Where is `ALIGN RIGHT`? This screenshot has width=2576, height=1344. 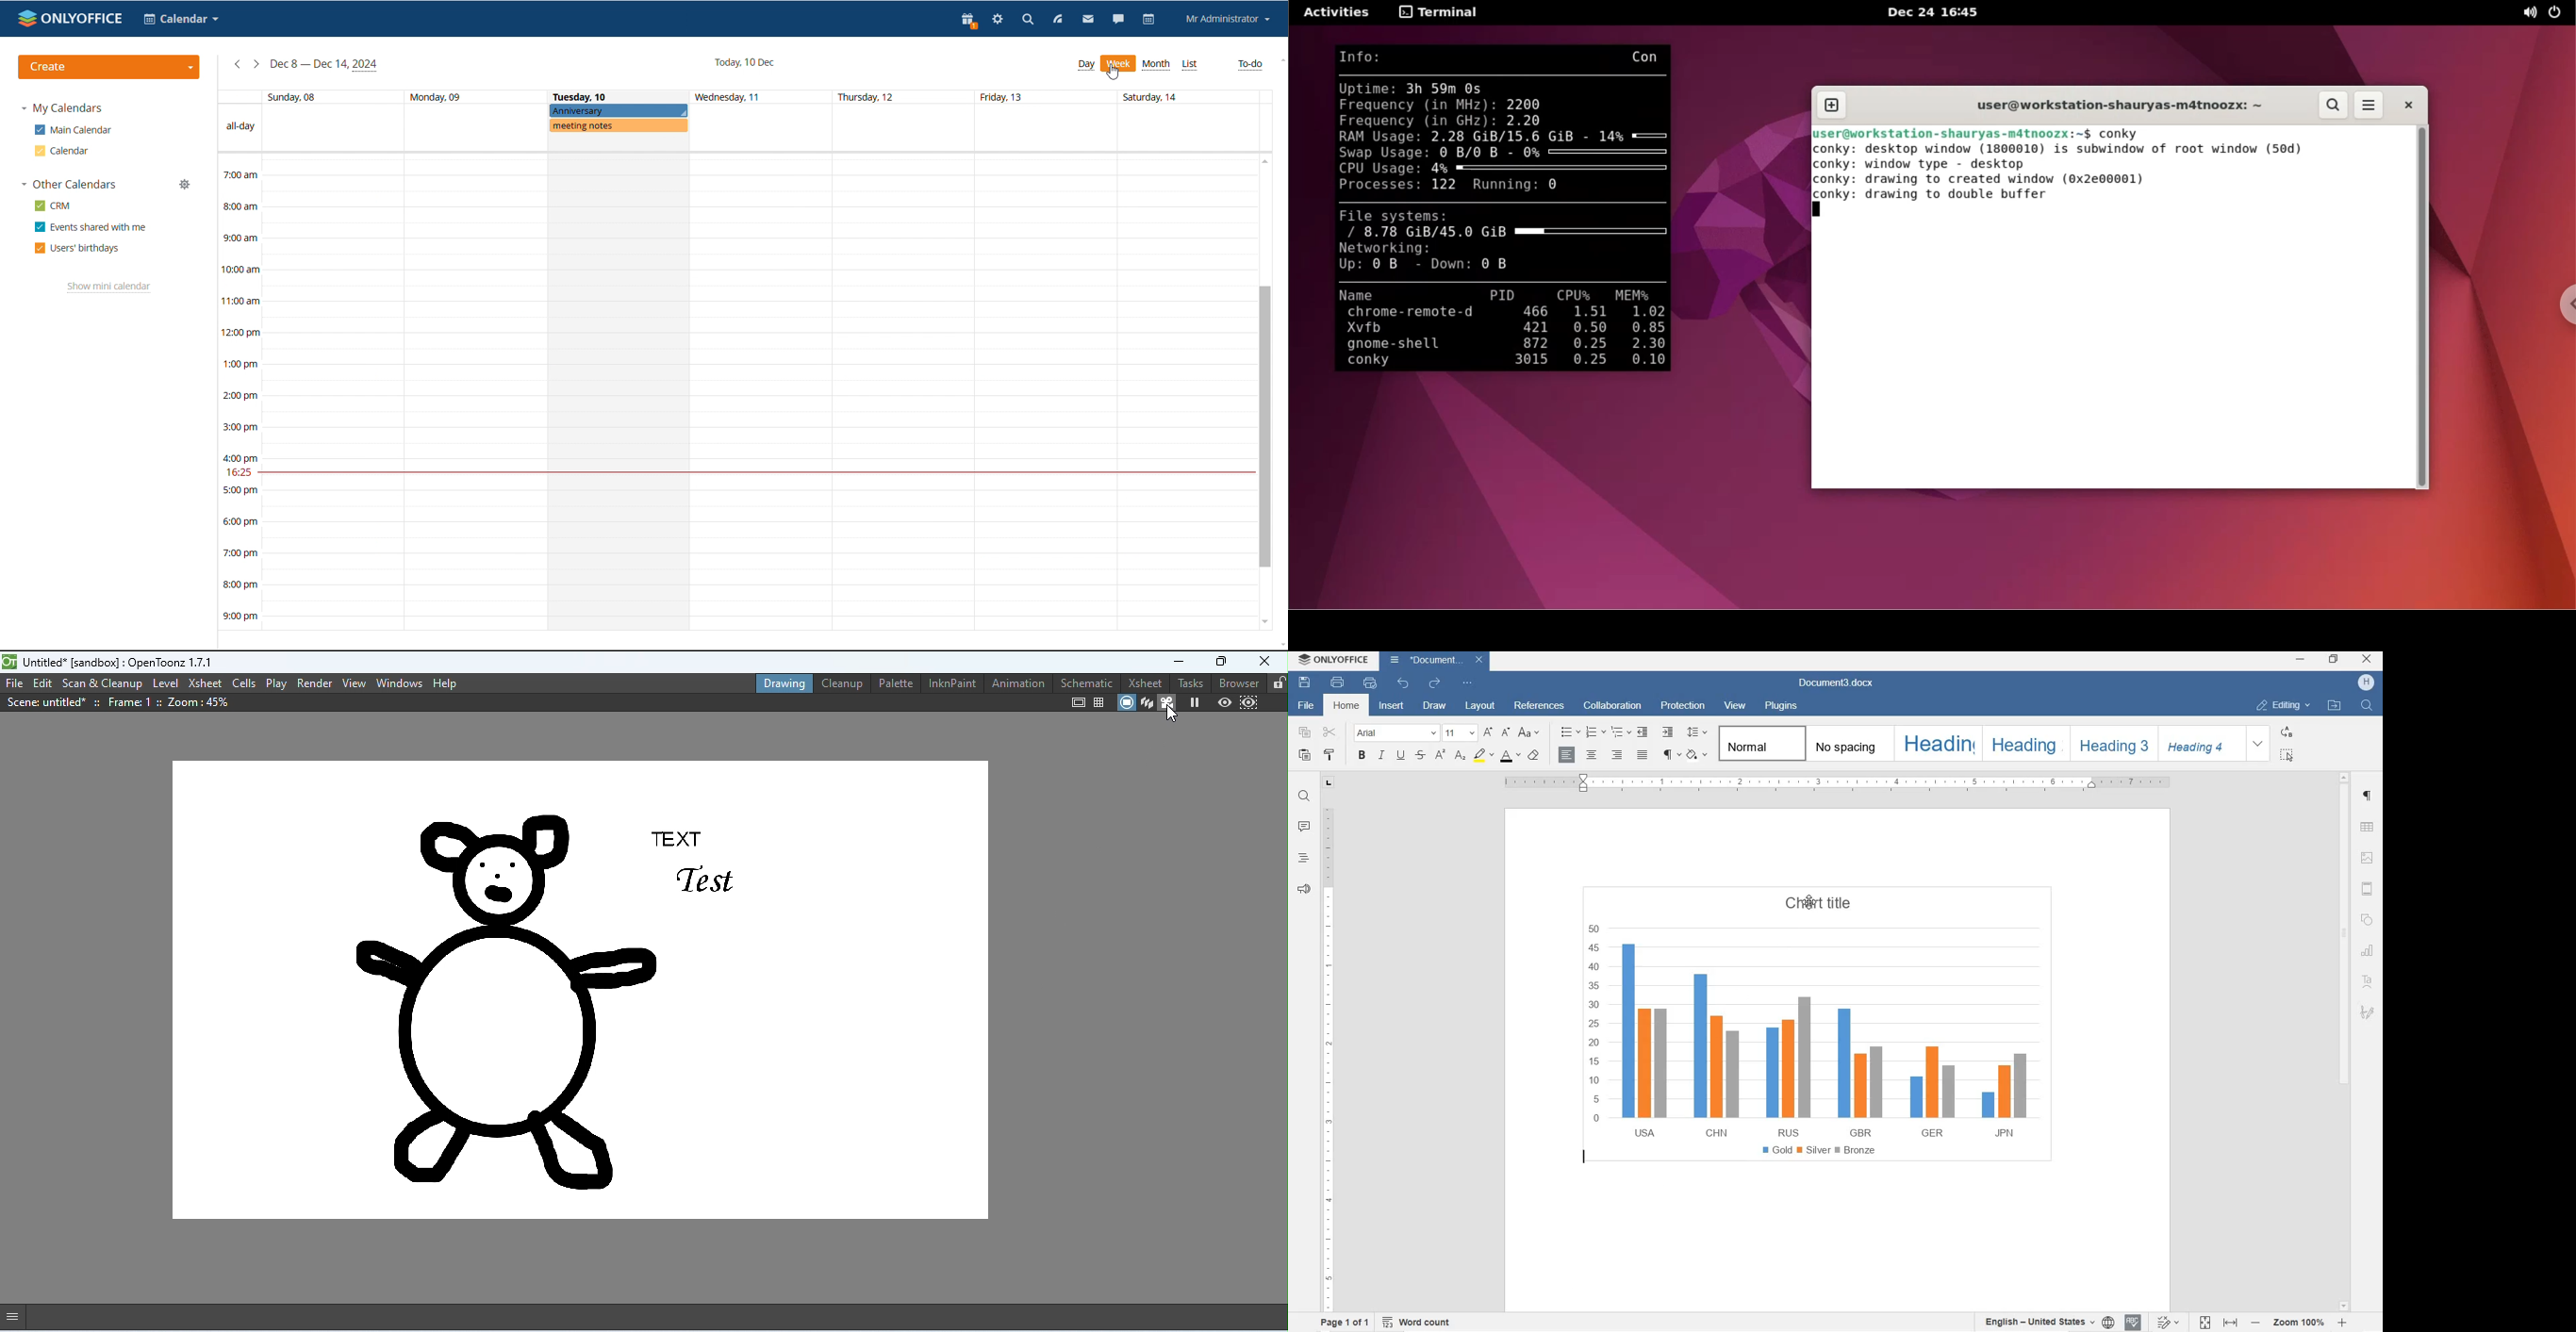 ALIGN RIGHT is located at coordinates (1617, 755).